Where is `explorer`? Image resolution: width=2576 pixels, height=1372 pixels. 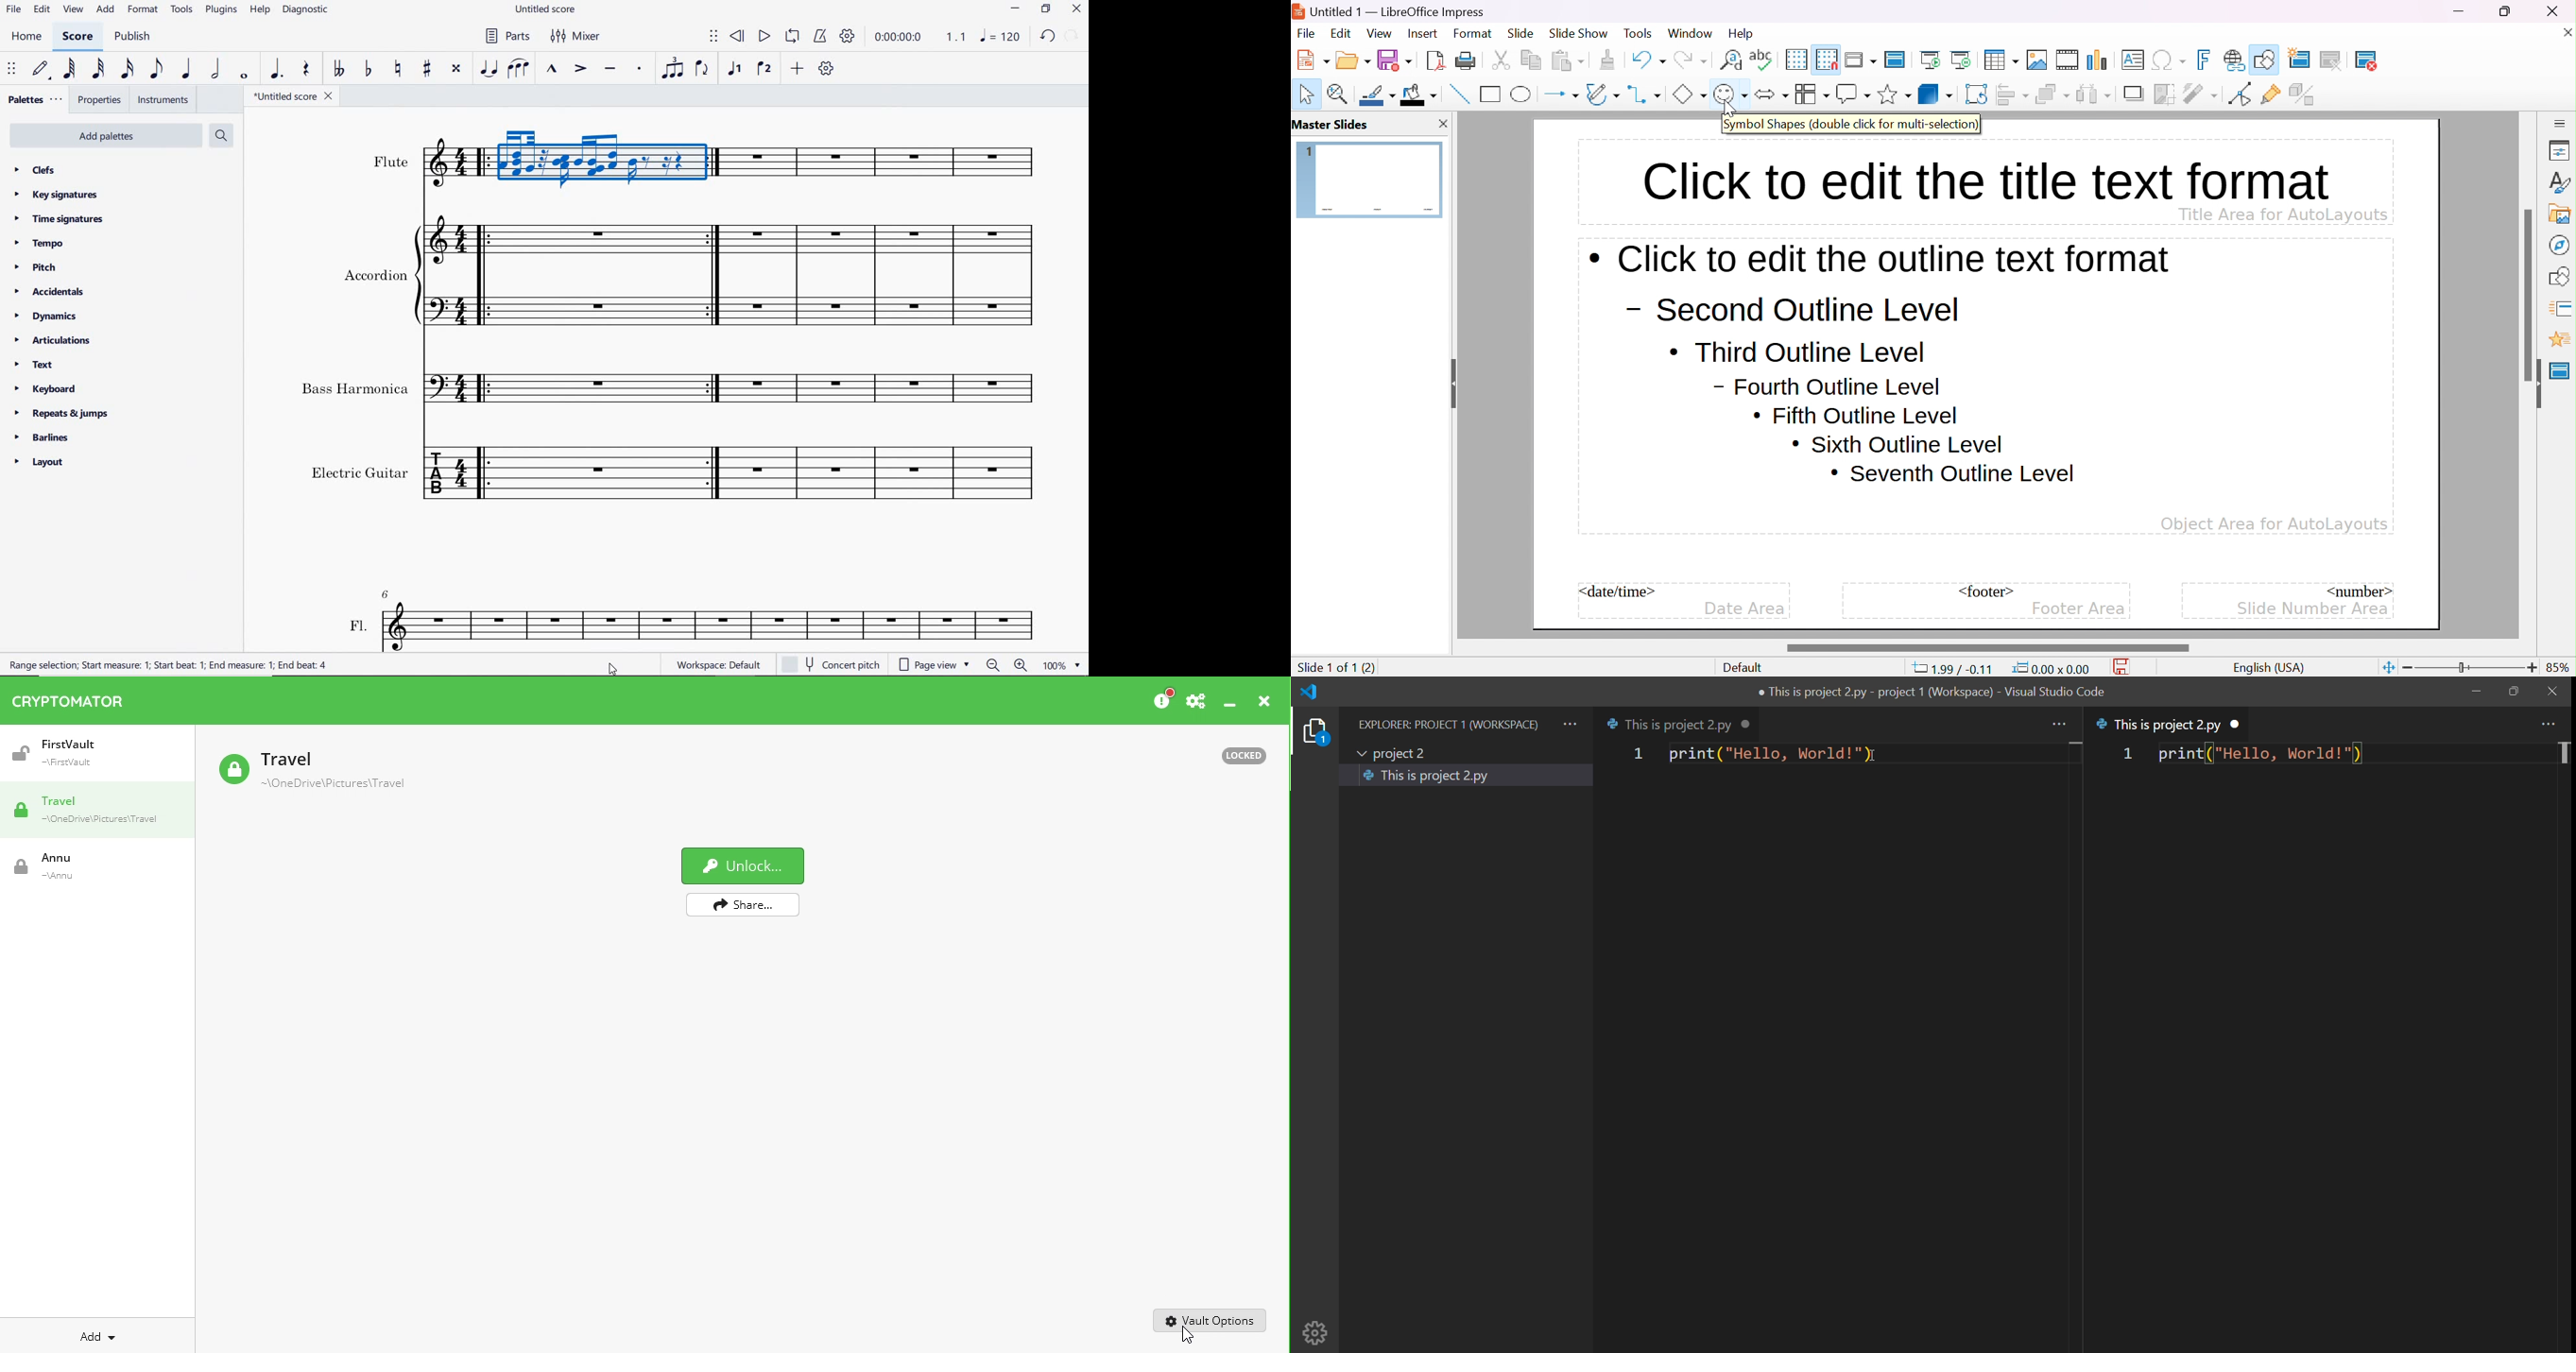 explorer is located at coordinates (1314, 735).